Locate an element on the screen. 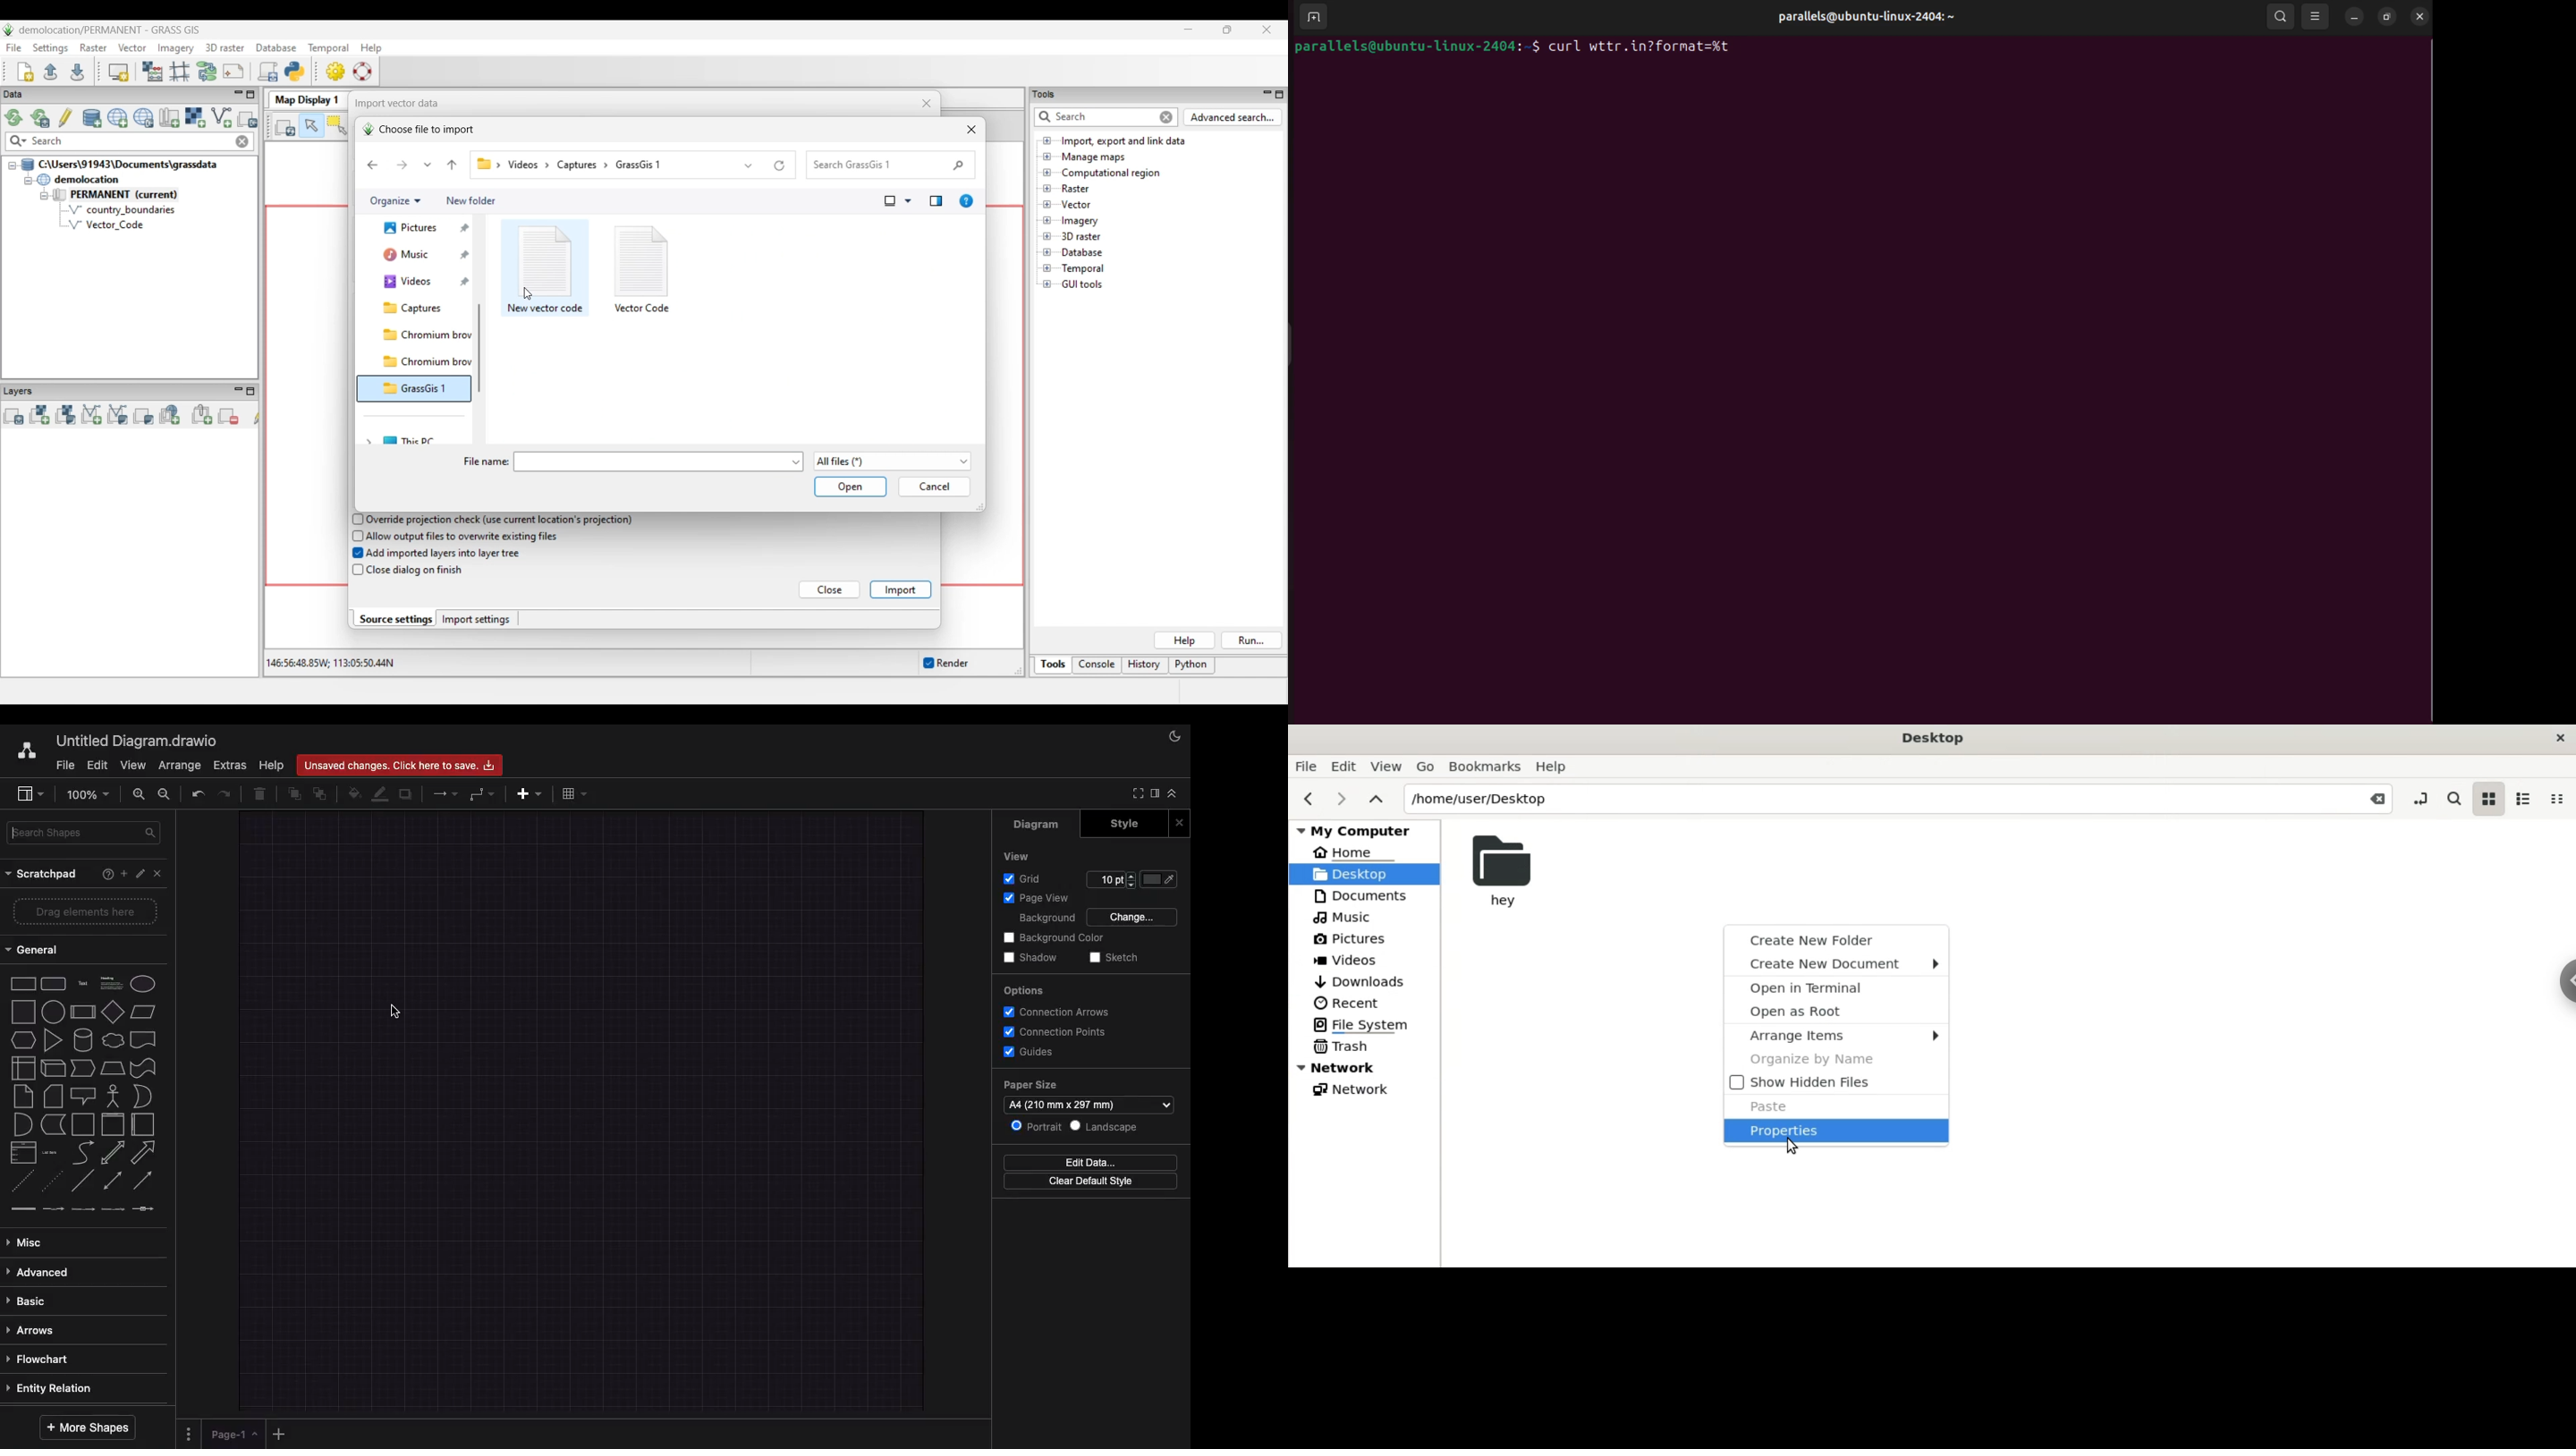 The width and height of the screenshot is (2576, 1456). Unsaved is located at coordinates (398, 766).